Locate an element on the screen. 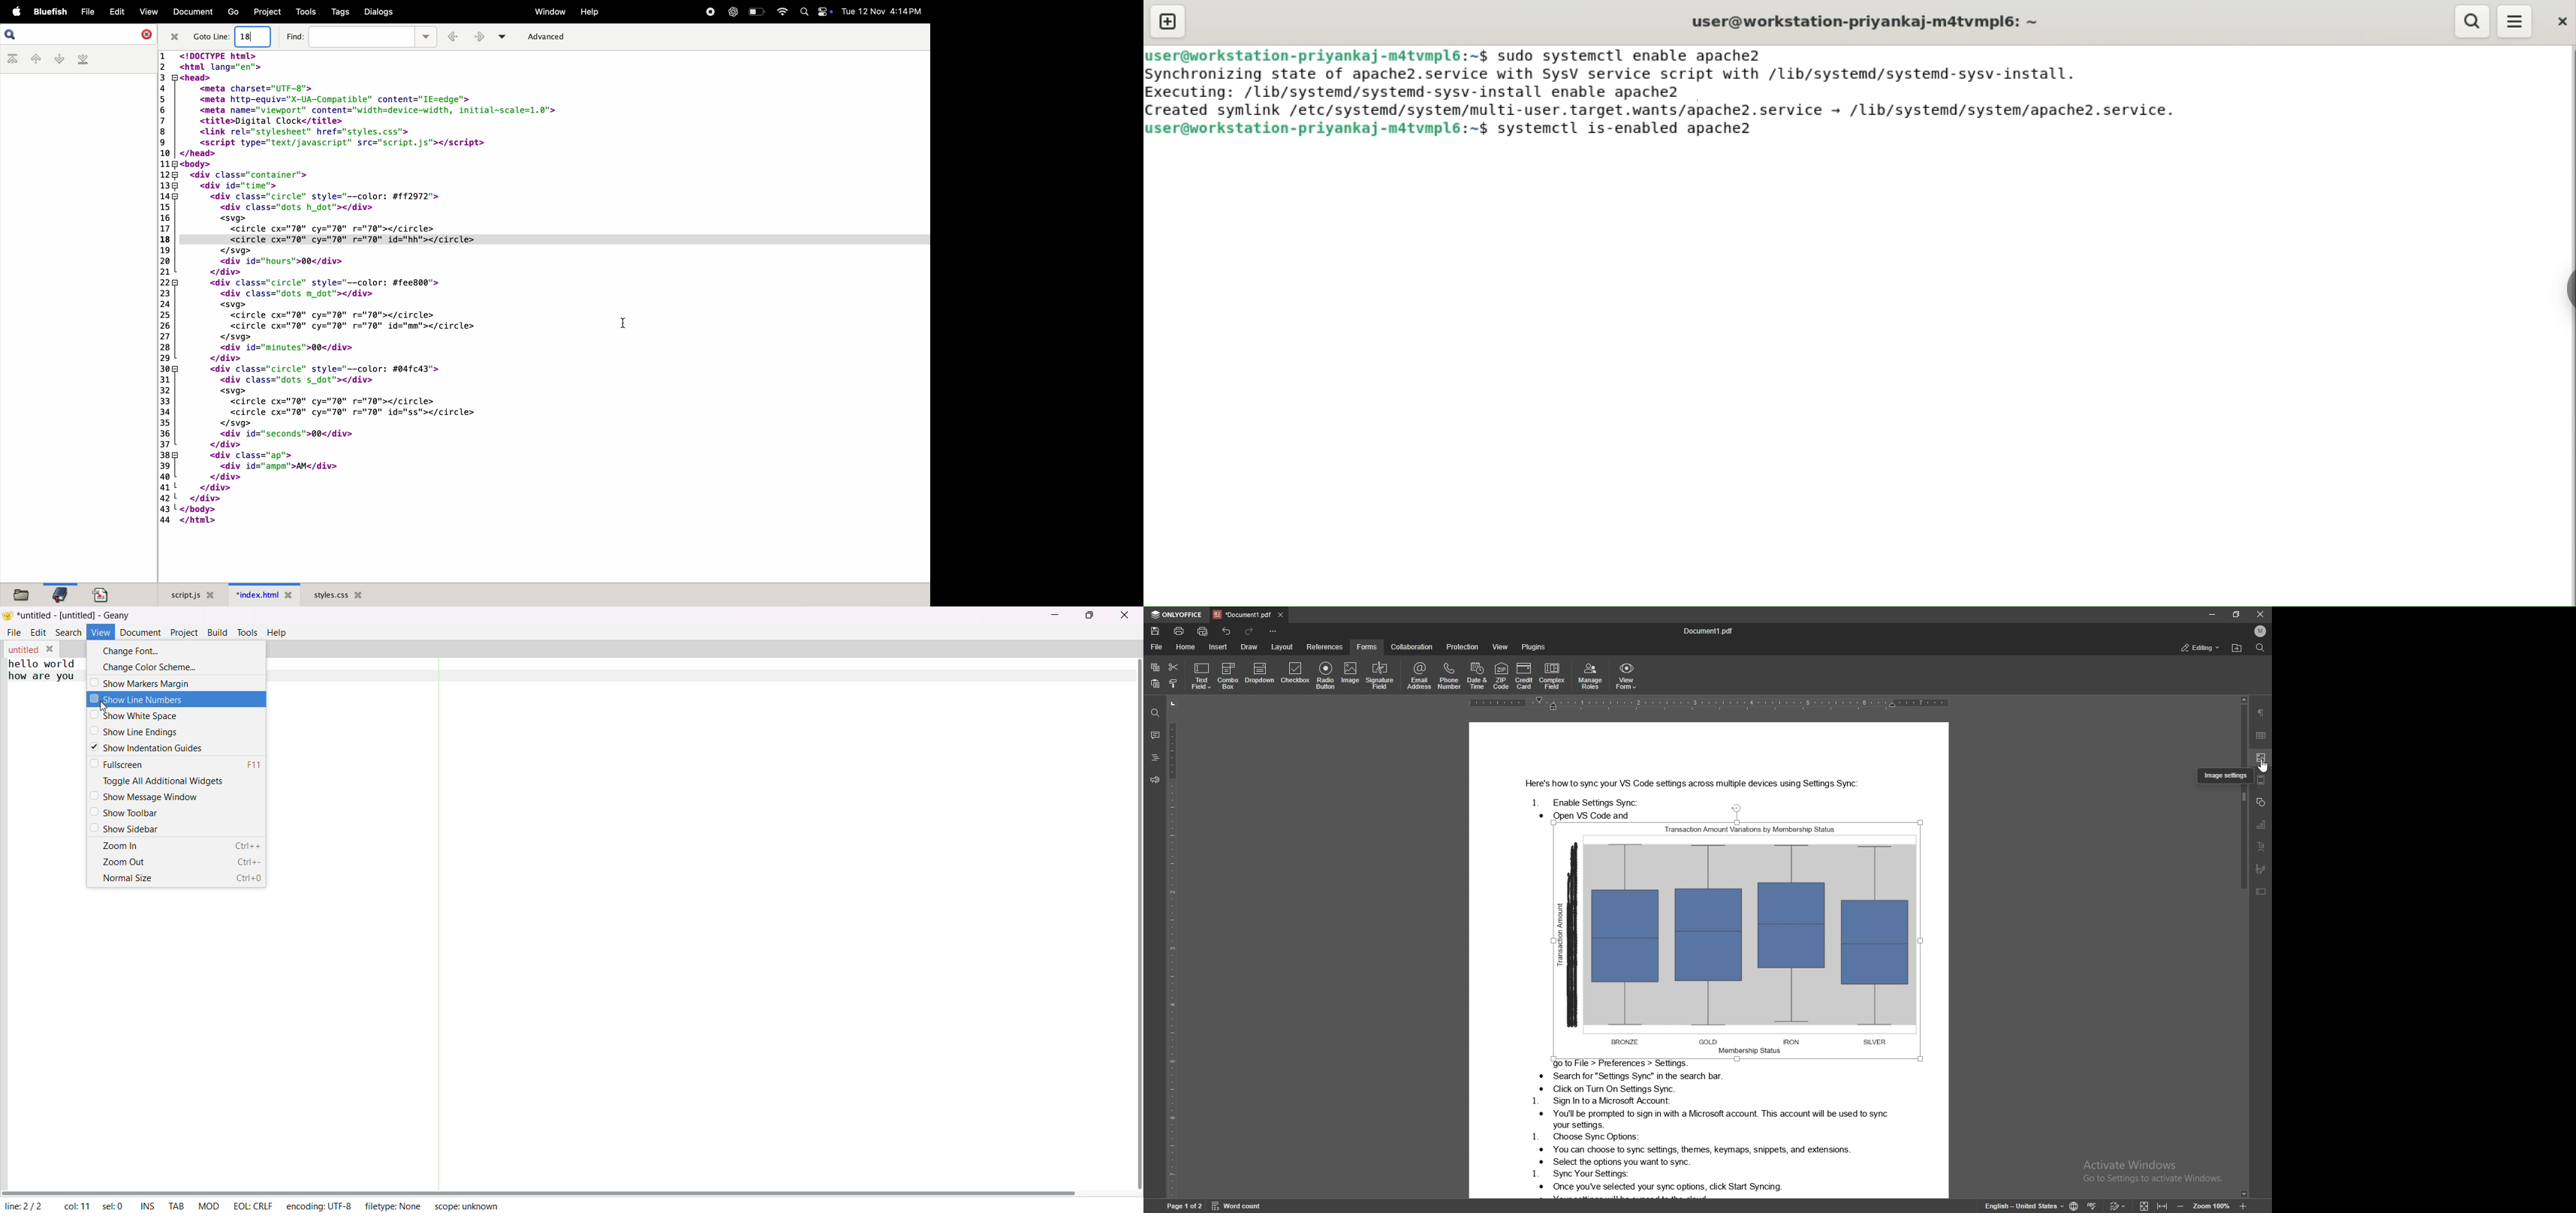 The width and height of the screenshot is (2576, 1232). change text language is located at coordinates (2024, 1205).